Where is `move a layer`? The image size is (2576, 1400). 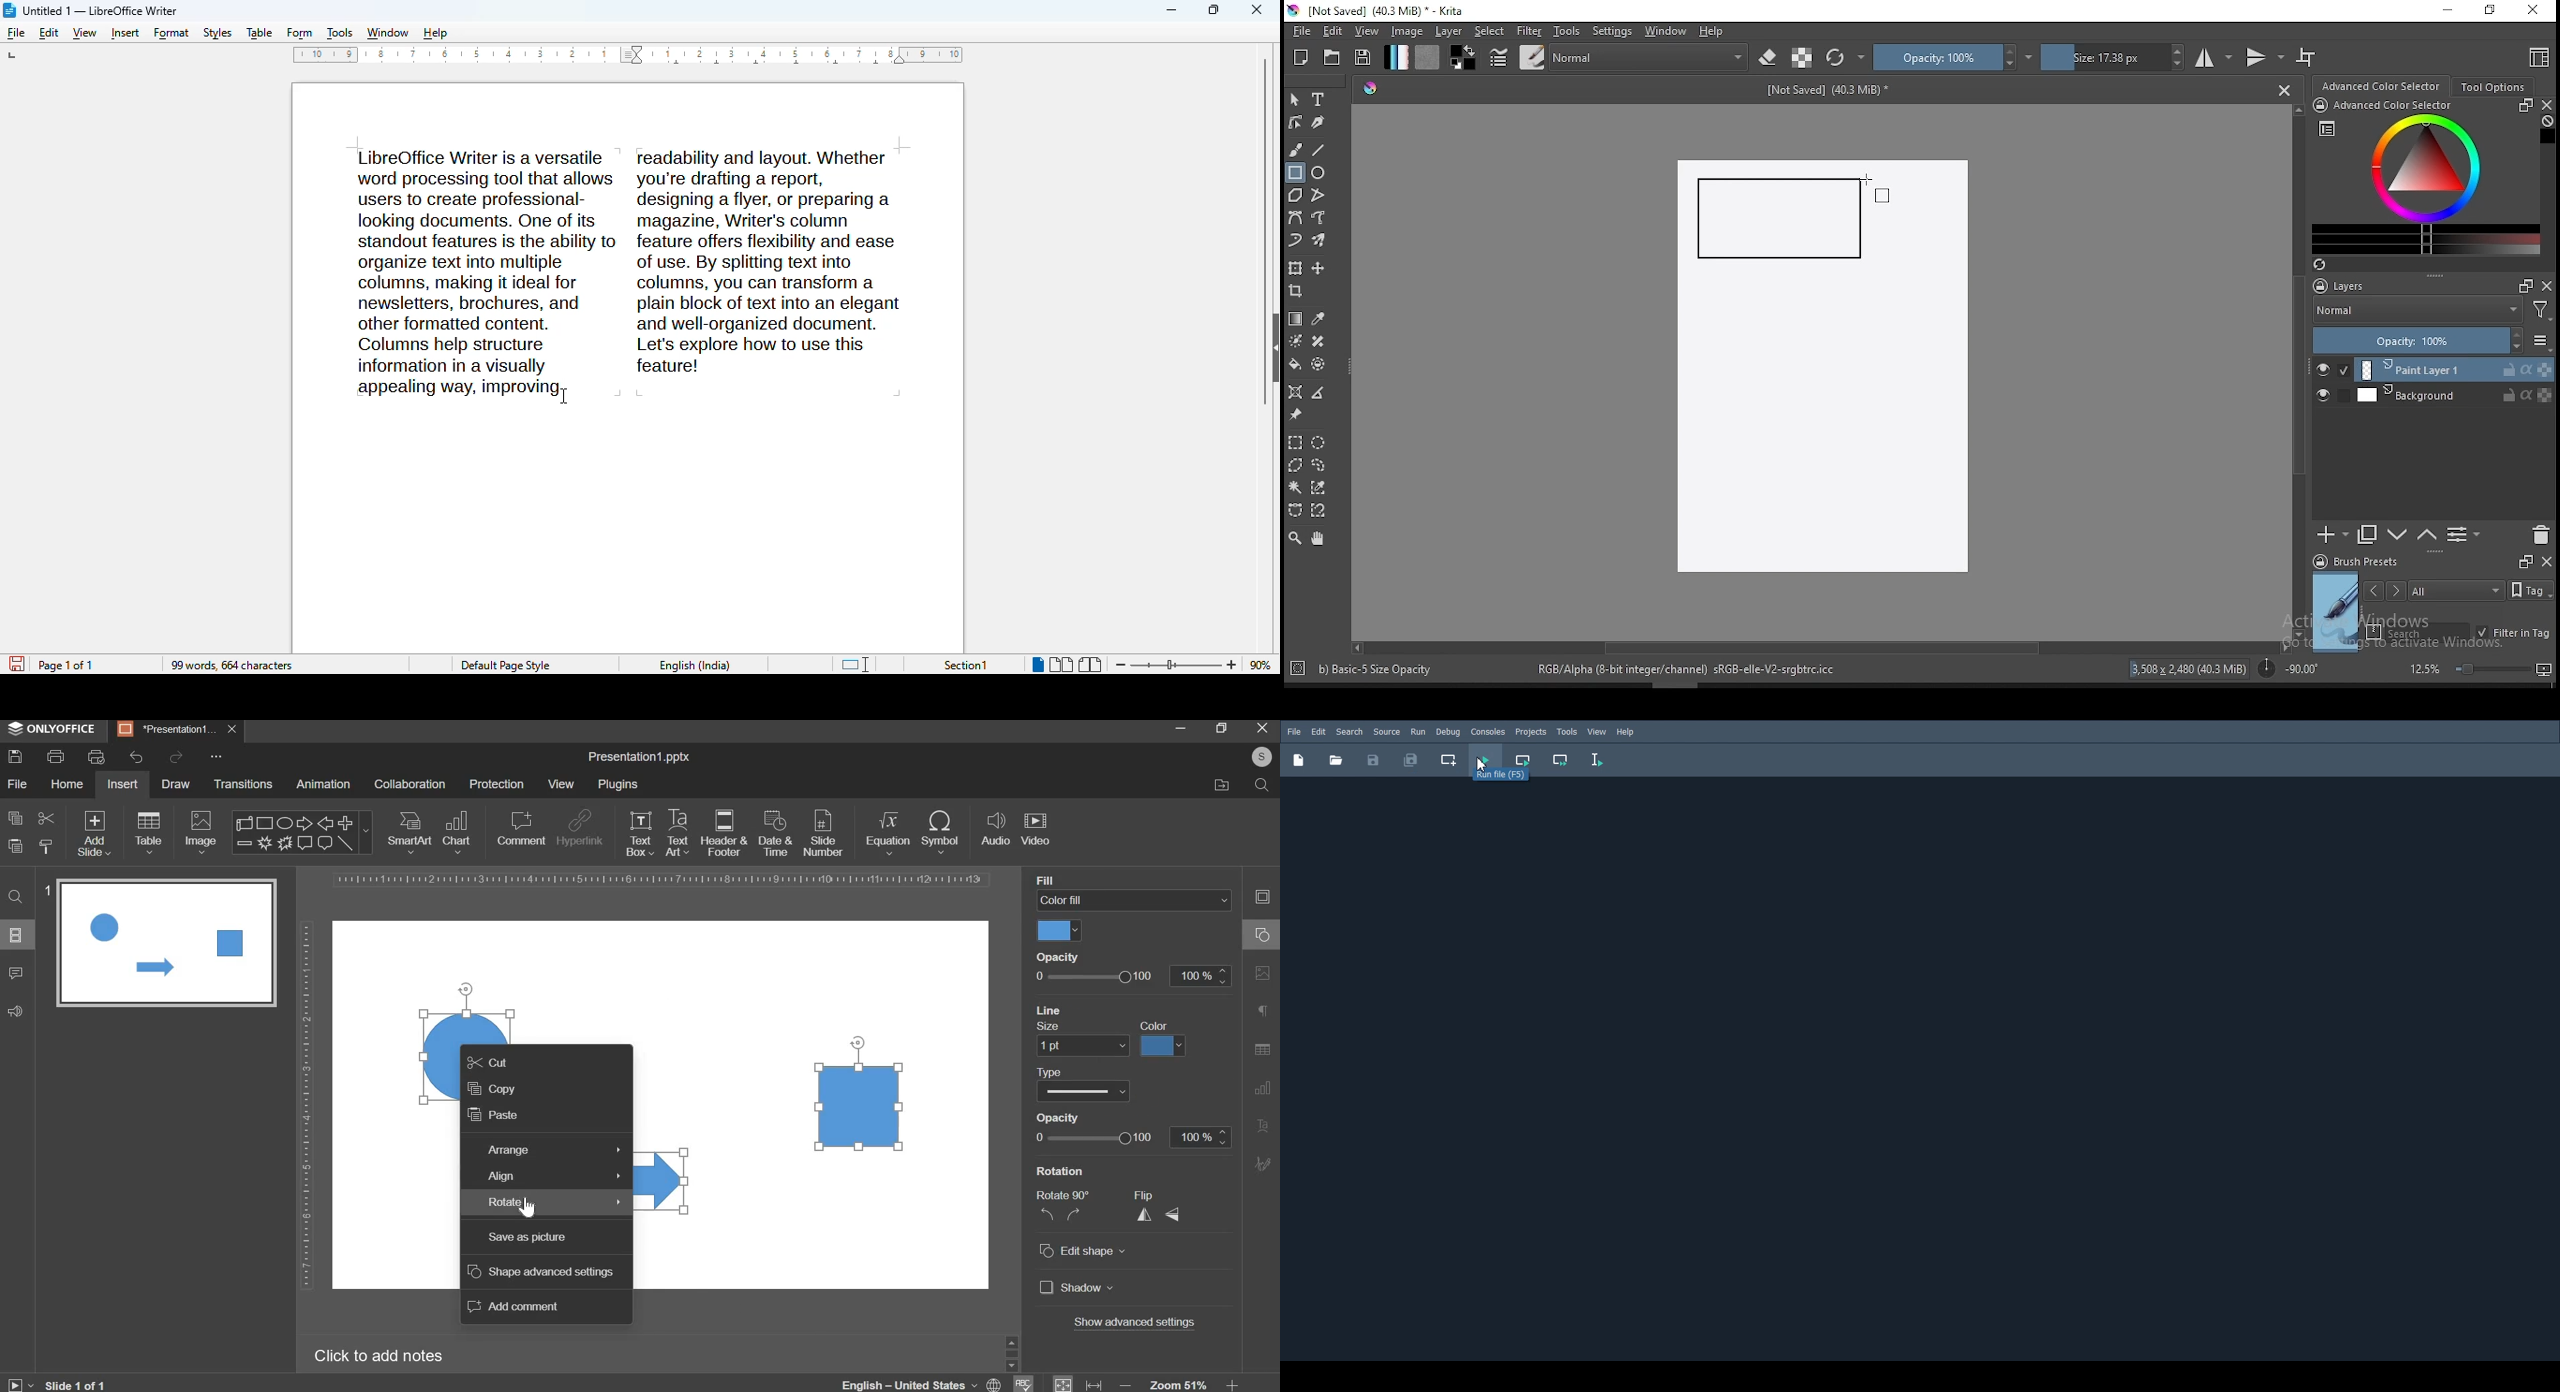
move a layer is located at coordinates (1318, 269).